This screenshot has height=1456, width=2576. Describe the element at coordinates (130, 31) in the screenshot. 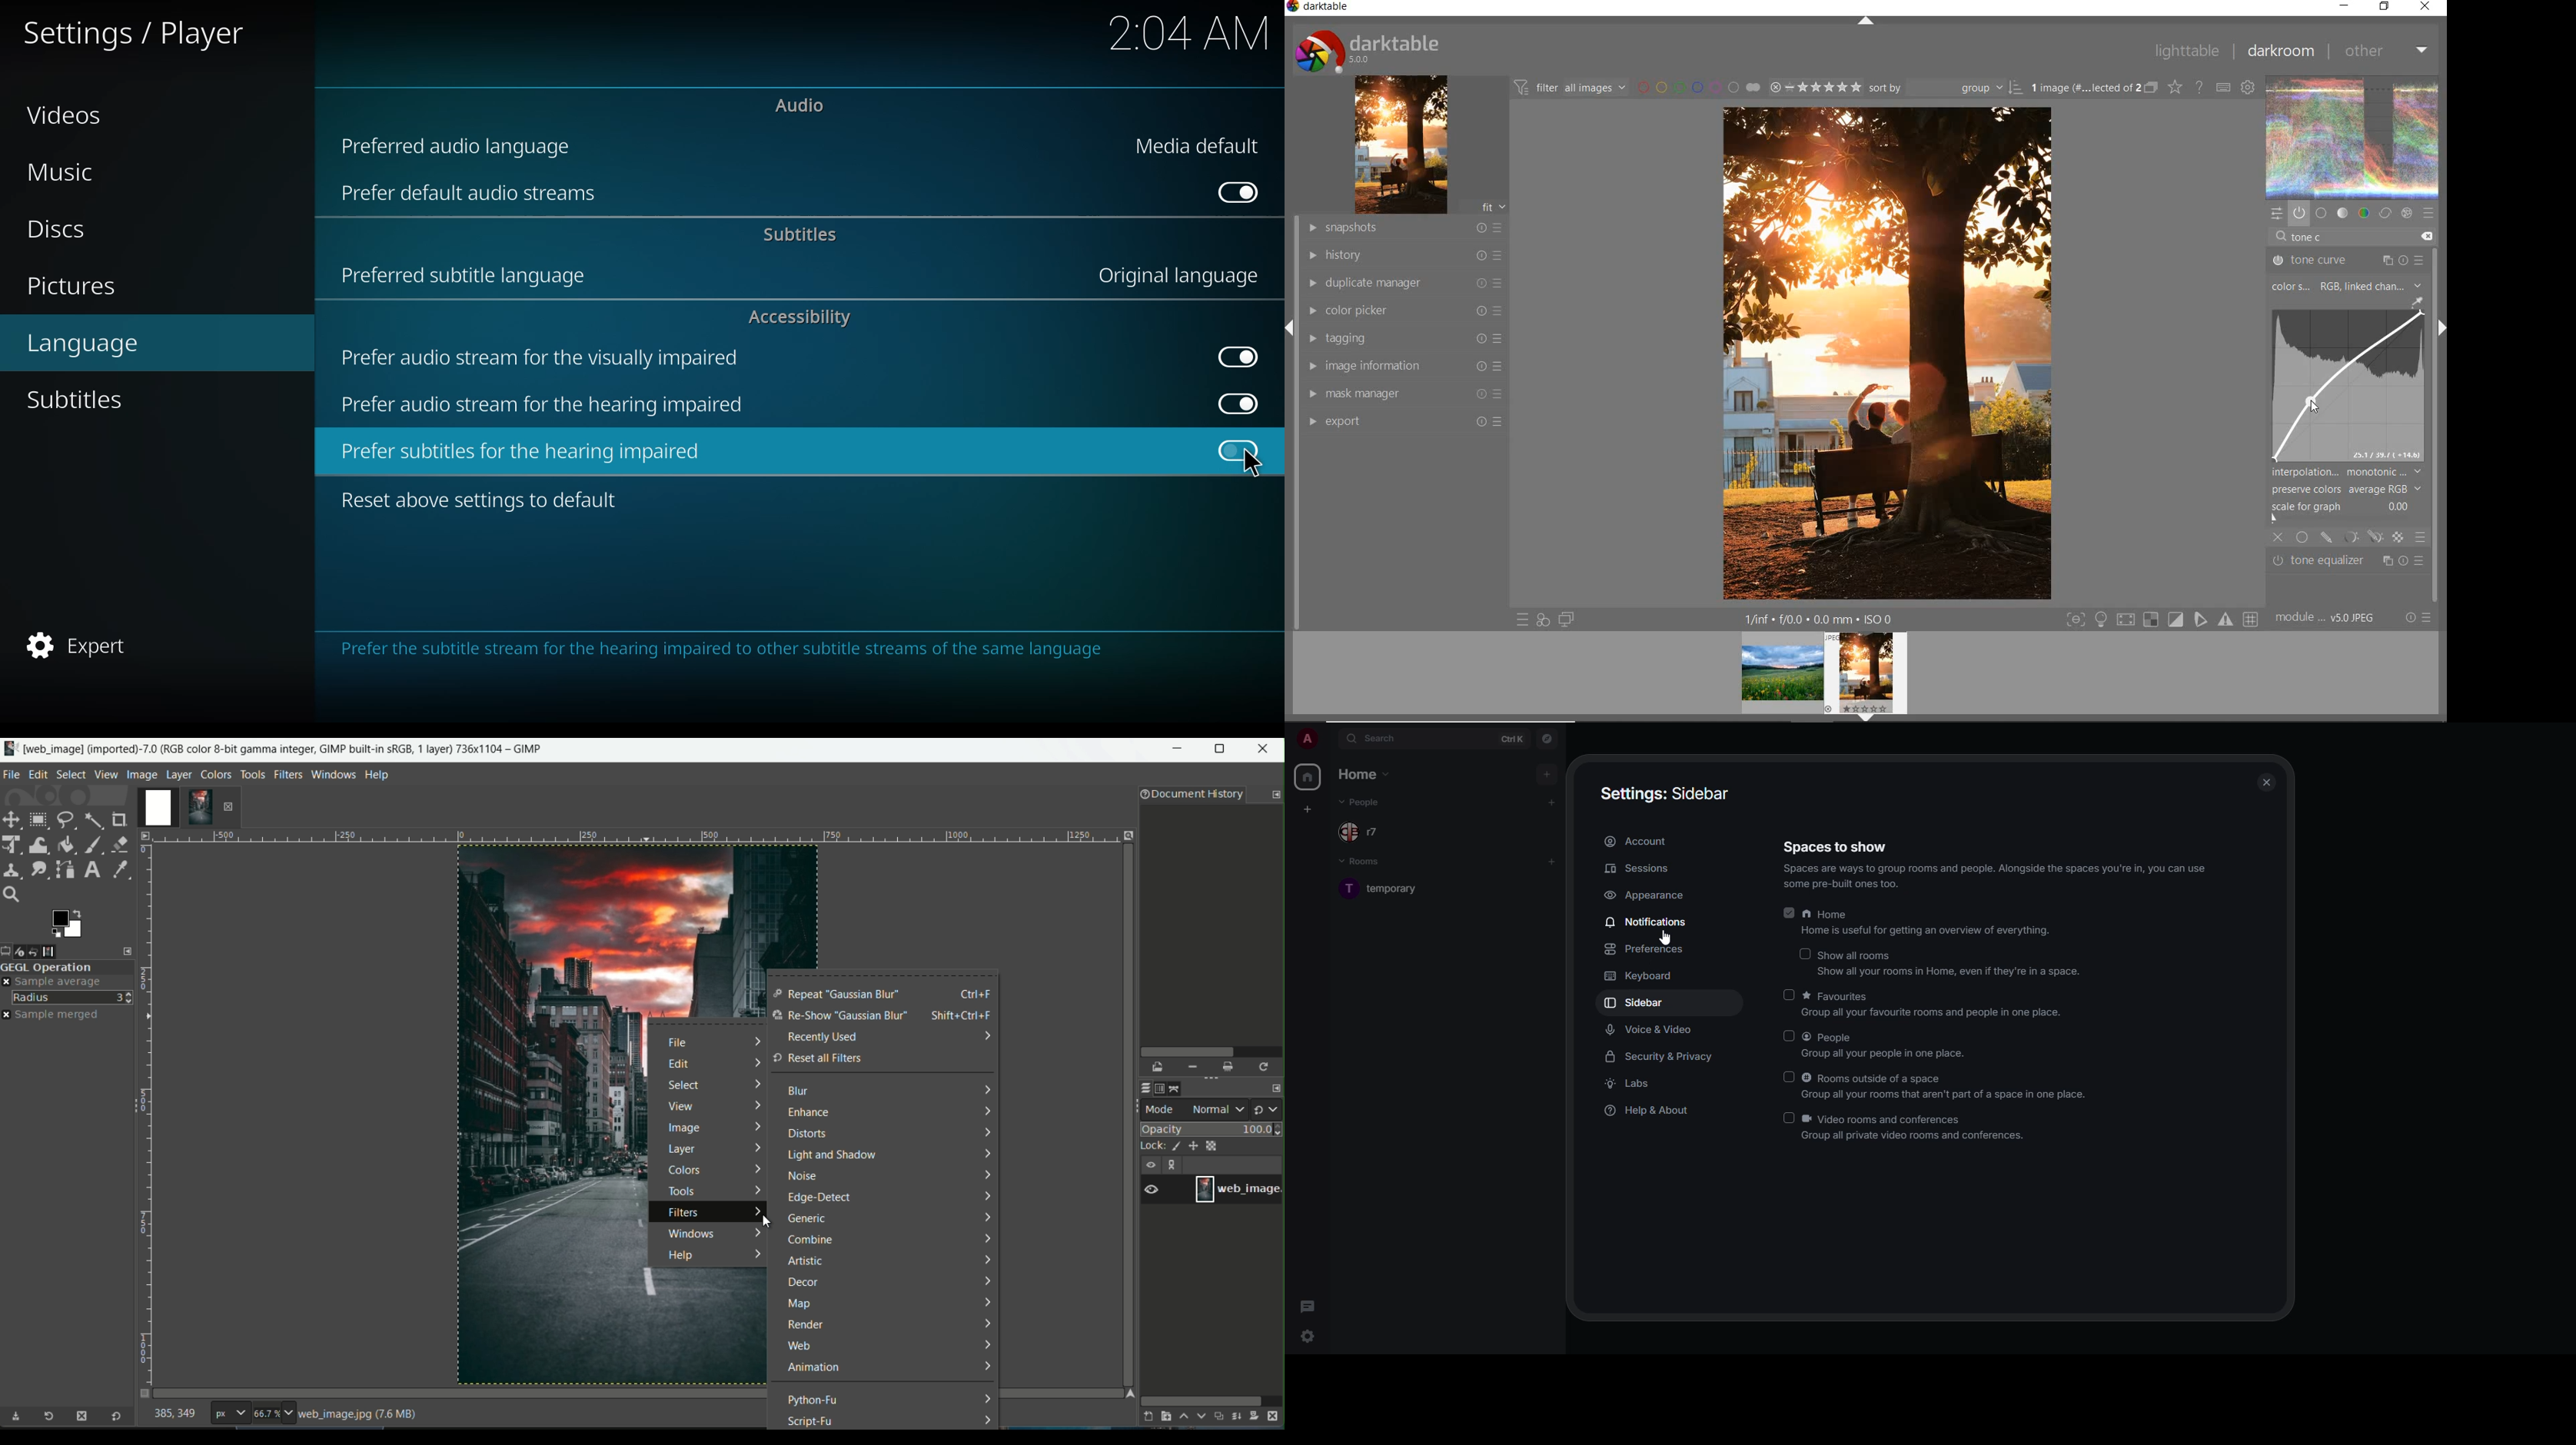

I see `settings player` at that location.